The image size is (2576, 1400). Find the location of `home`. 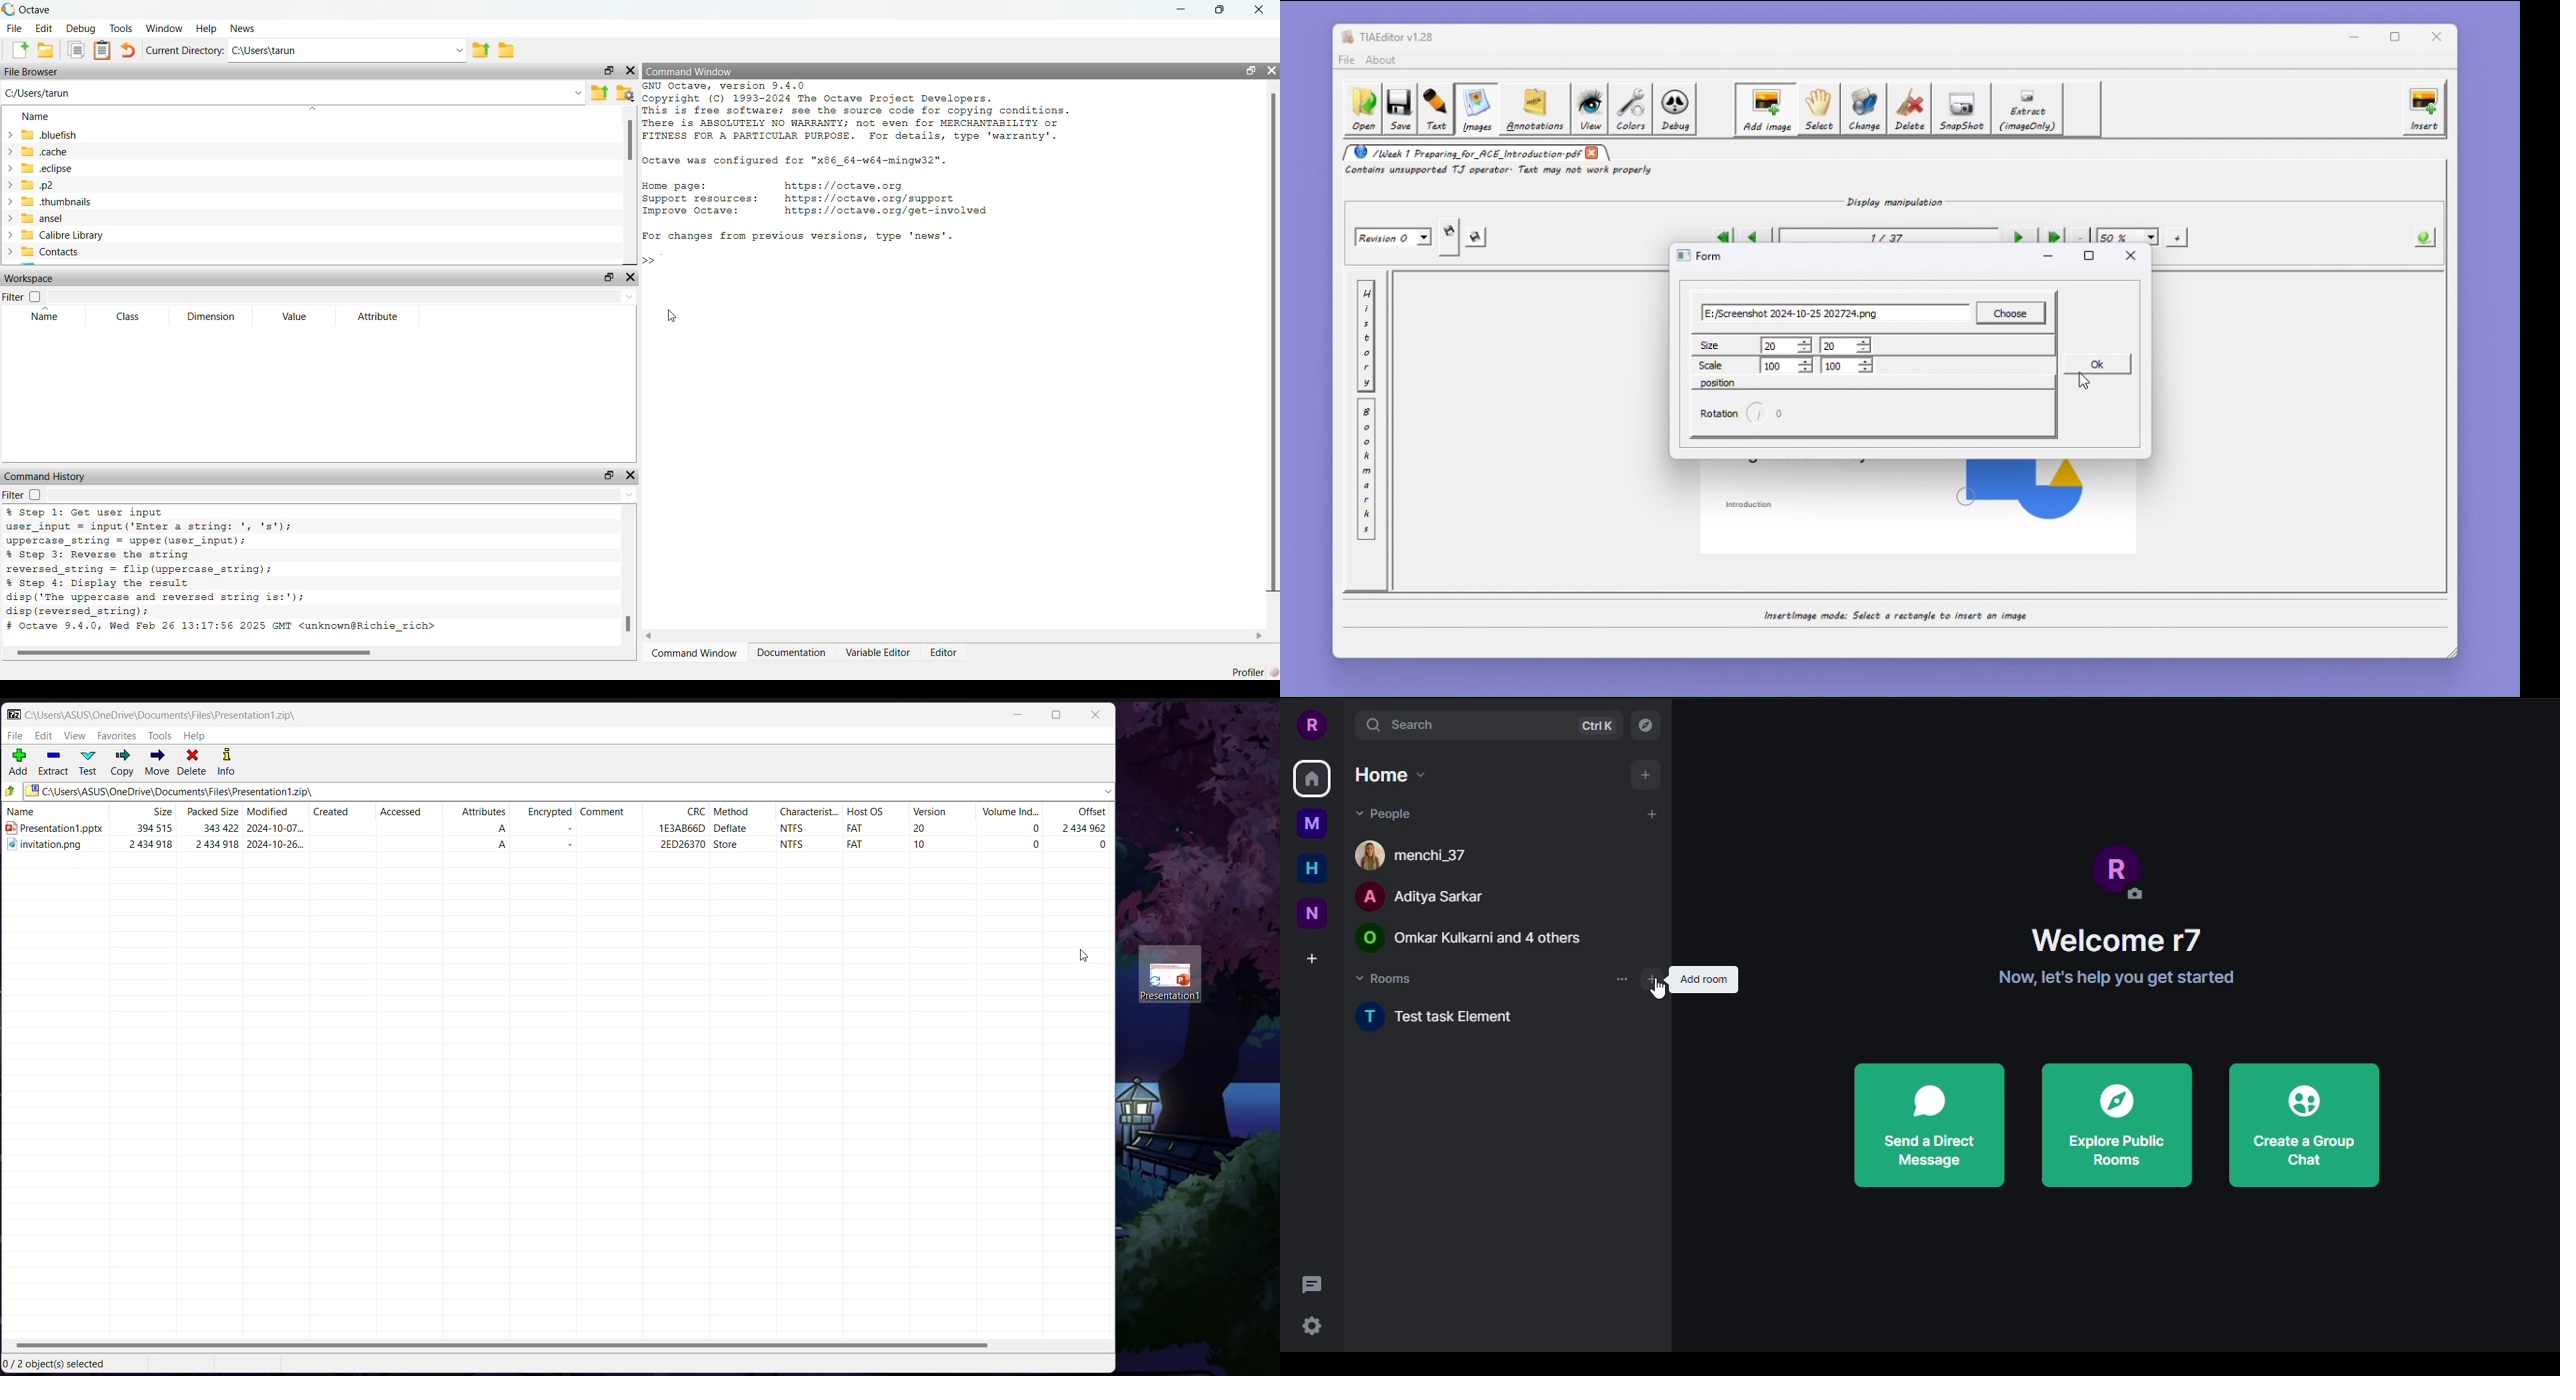

home is located at coordinates (1310, 780).